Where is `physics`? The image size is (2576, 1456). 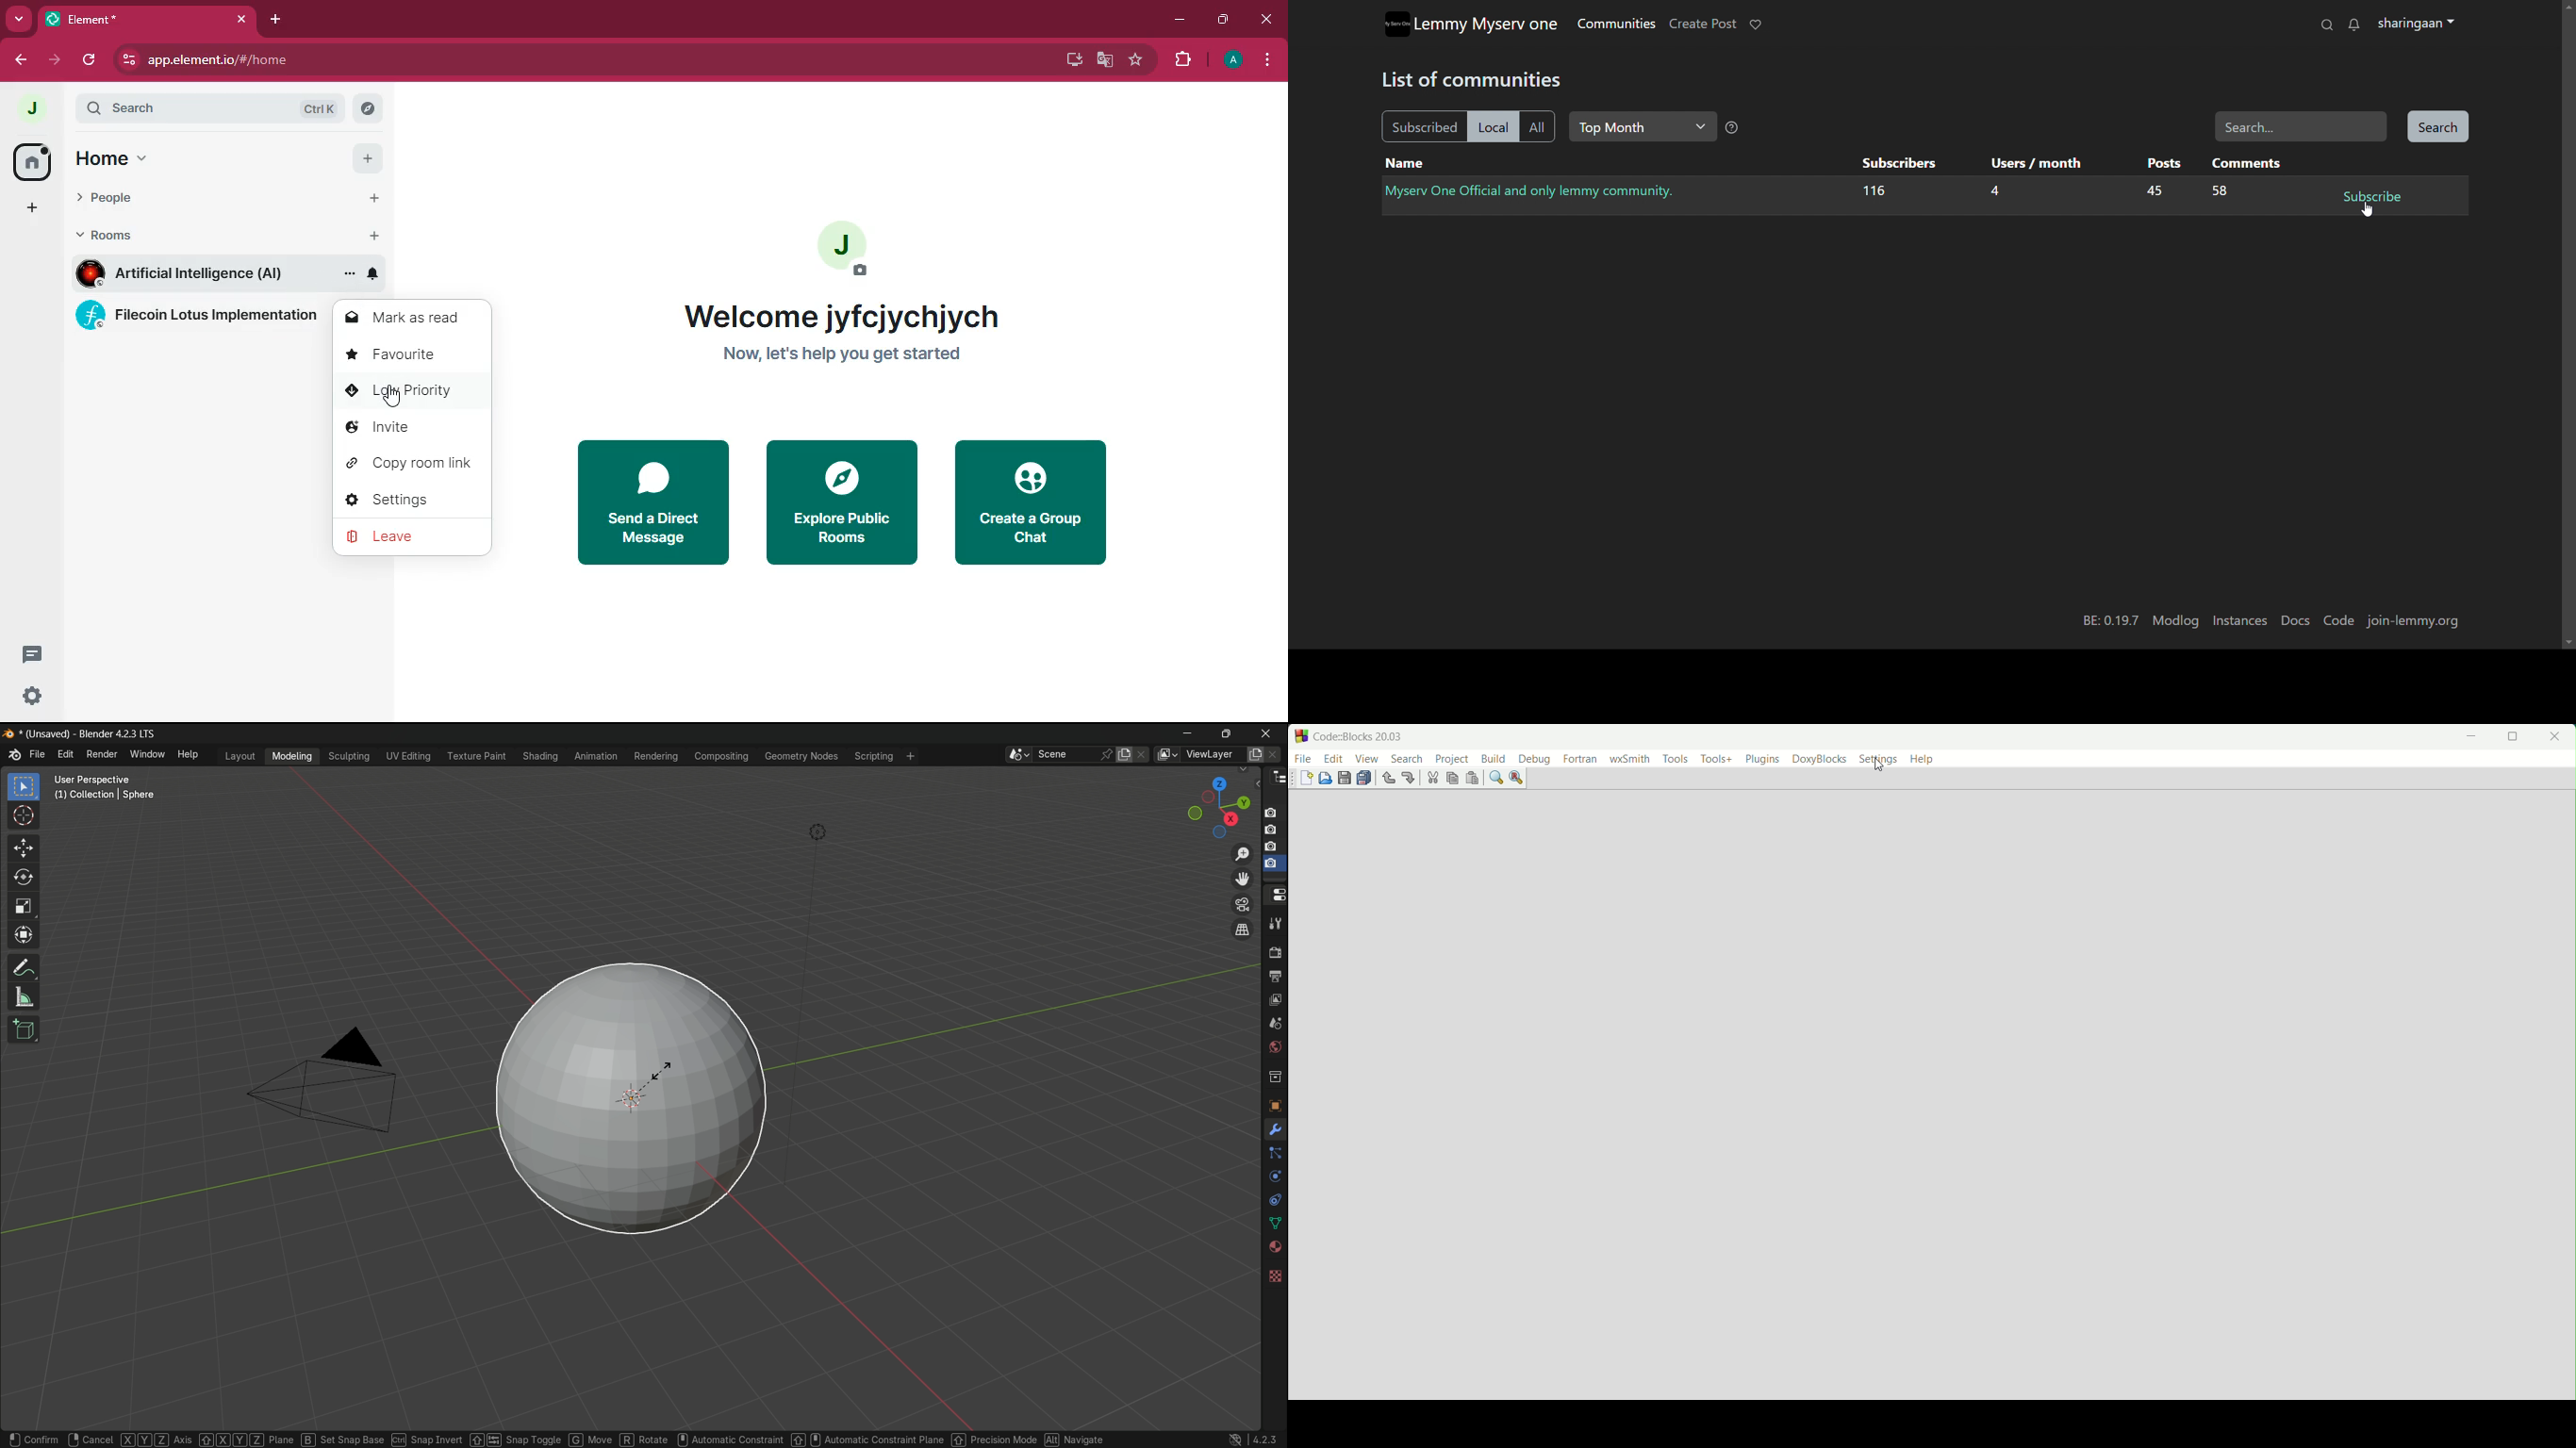 physics is located at coordinates (1274, 1178).